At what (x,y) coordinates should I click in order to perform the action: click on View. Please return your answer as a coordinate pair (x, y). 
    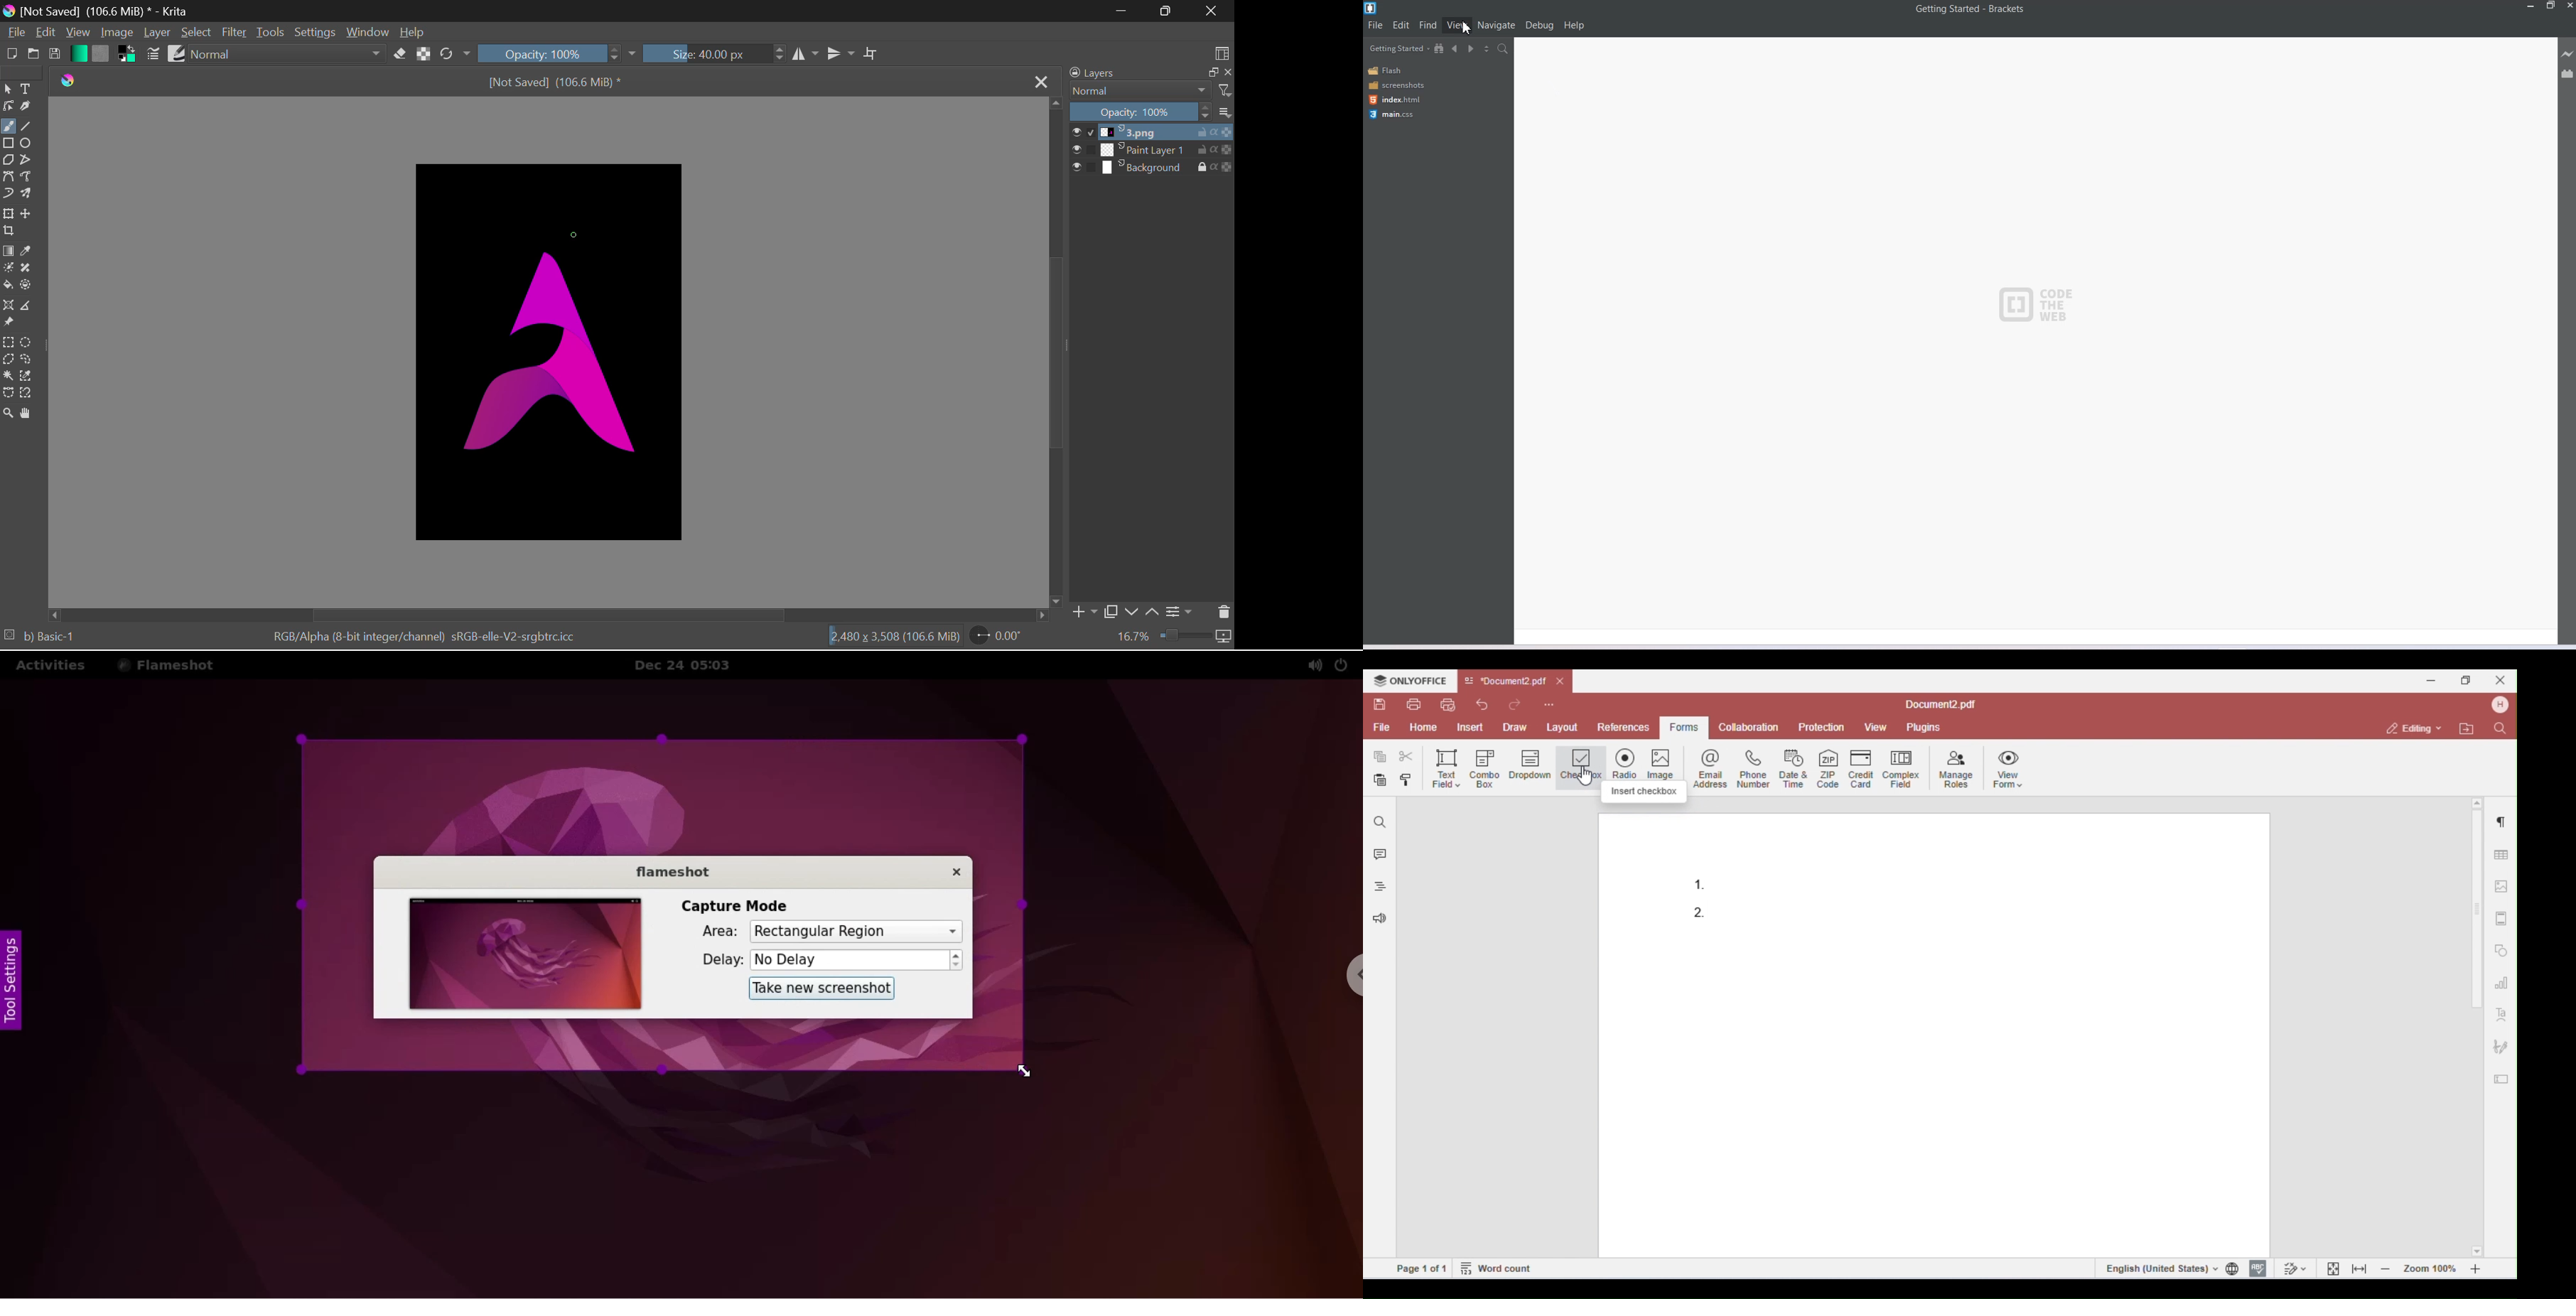
    Looking at the image, I should click on (78, 33).